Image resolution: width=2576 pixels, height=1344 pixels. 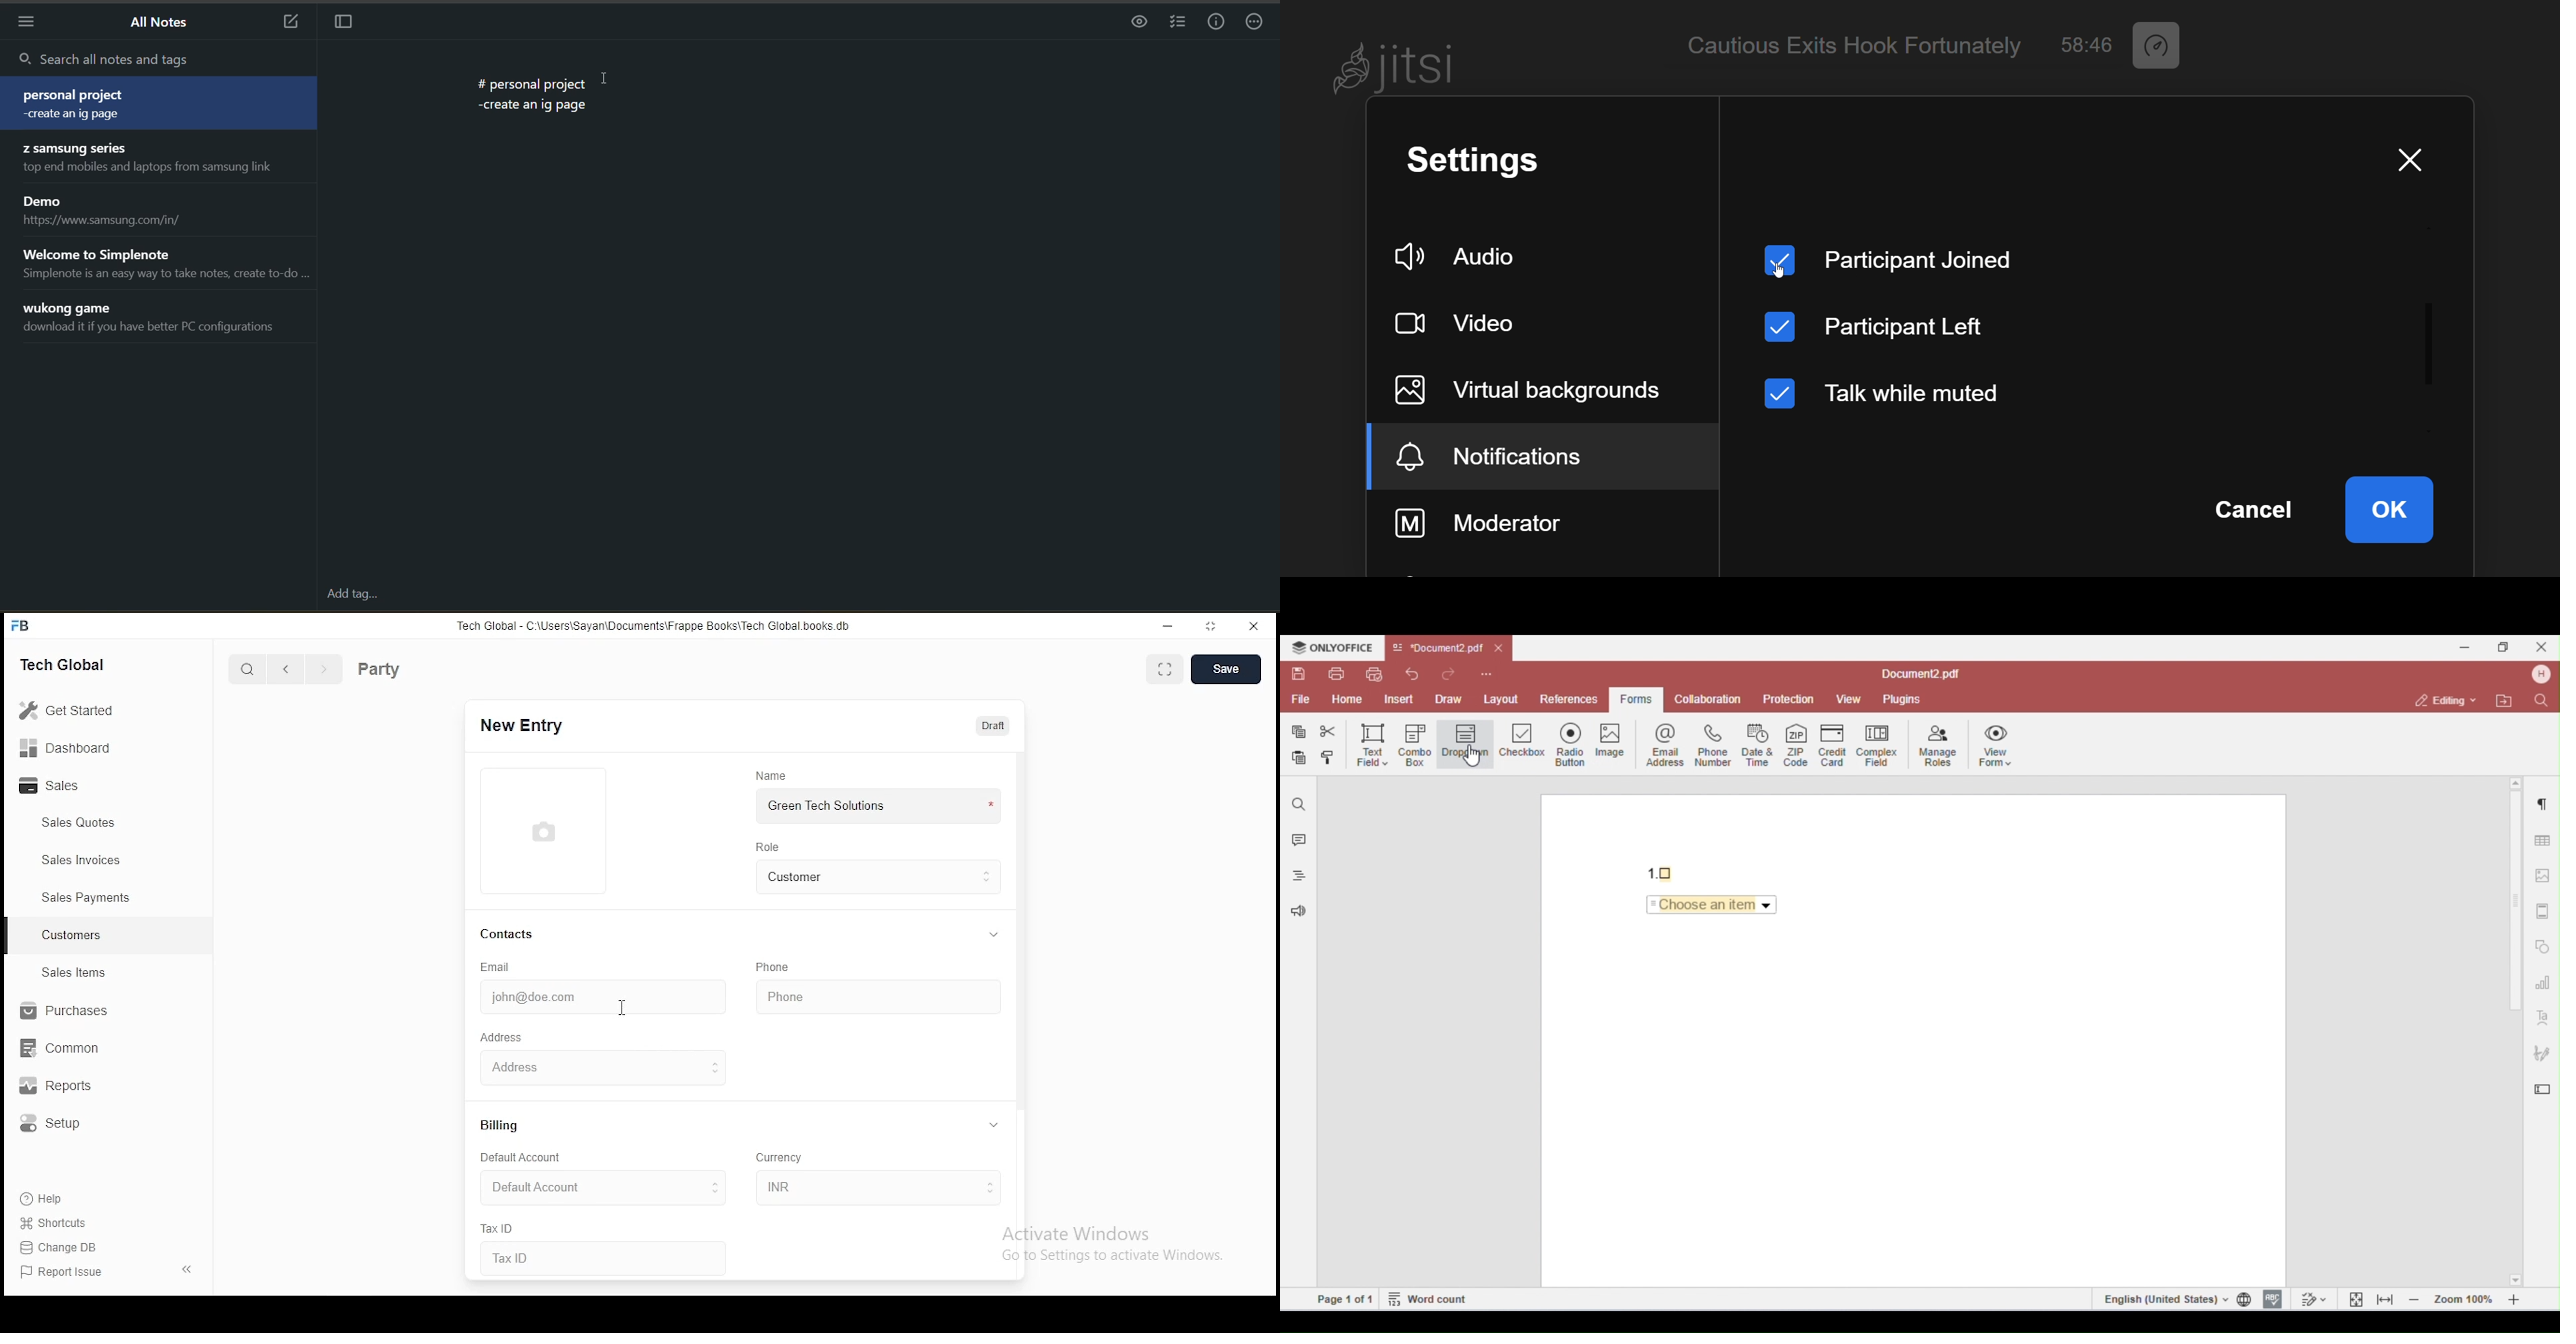 What do you see at coordinates (2407, 161) in the screenshot?
I see `close window` at bounding box center [2407, 161].